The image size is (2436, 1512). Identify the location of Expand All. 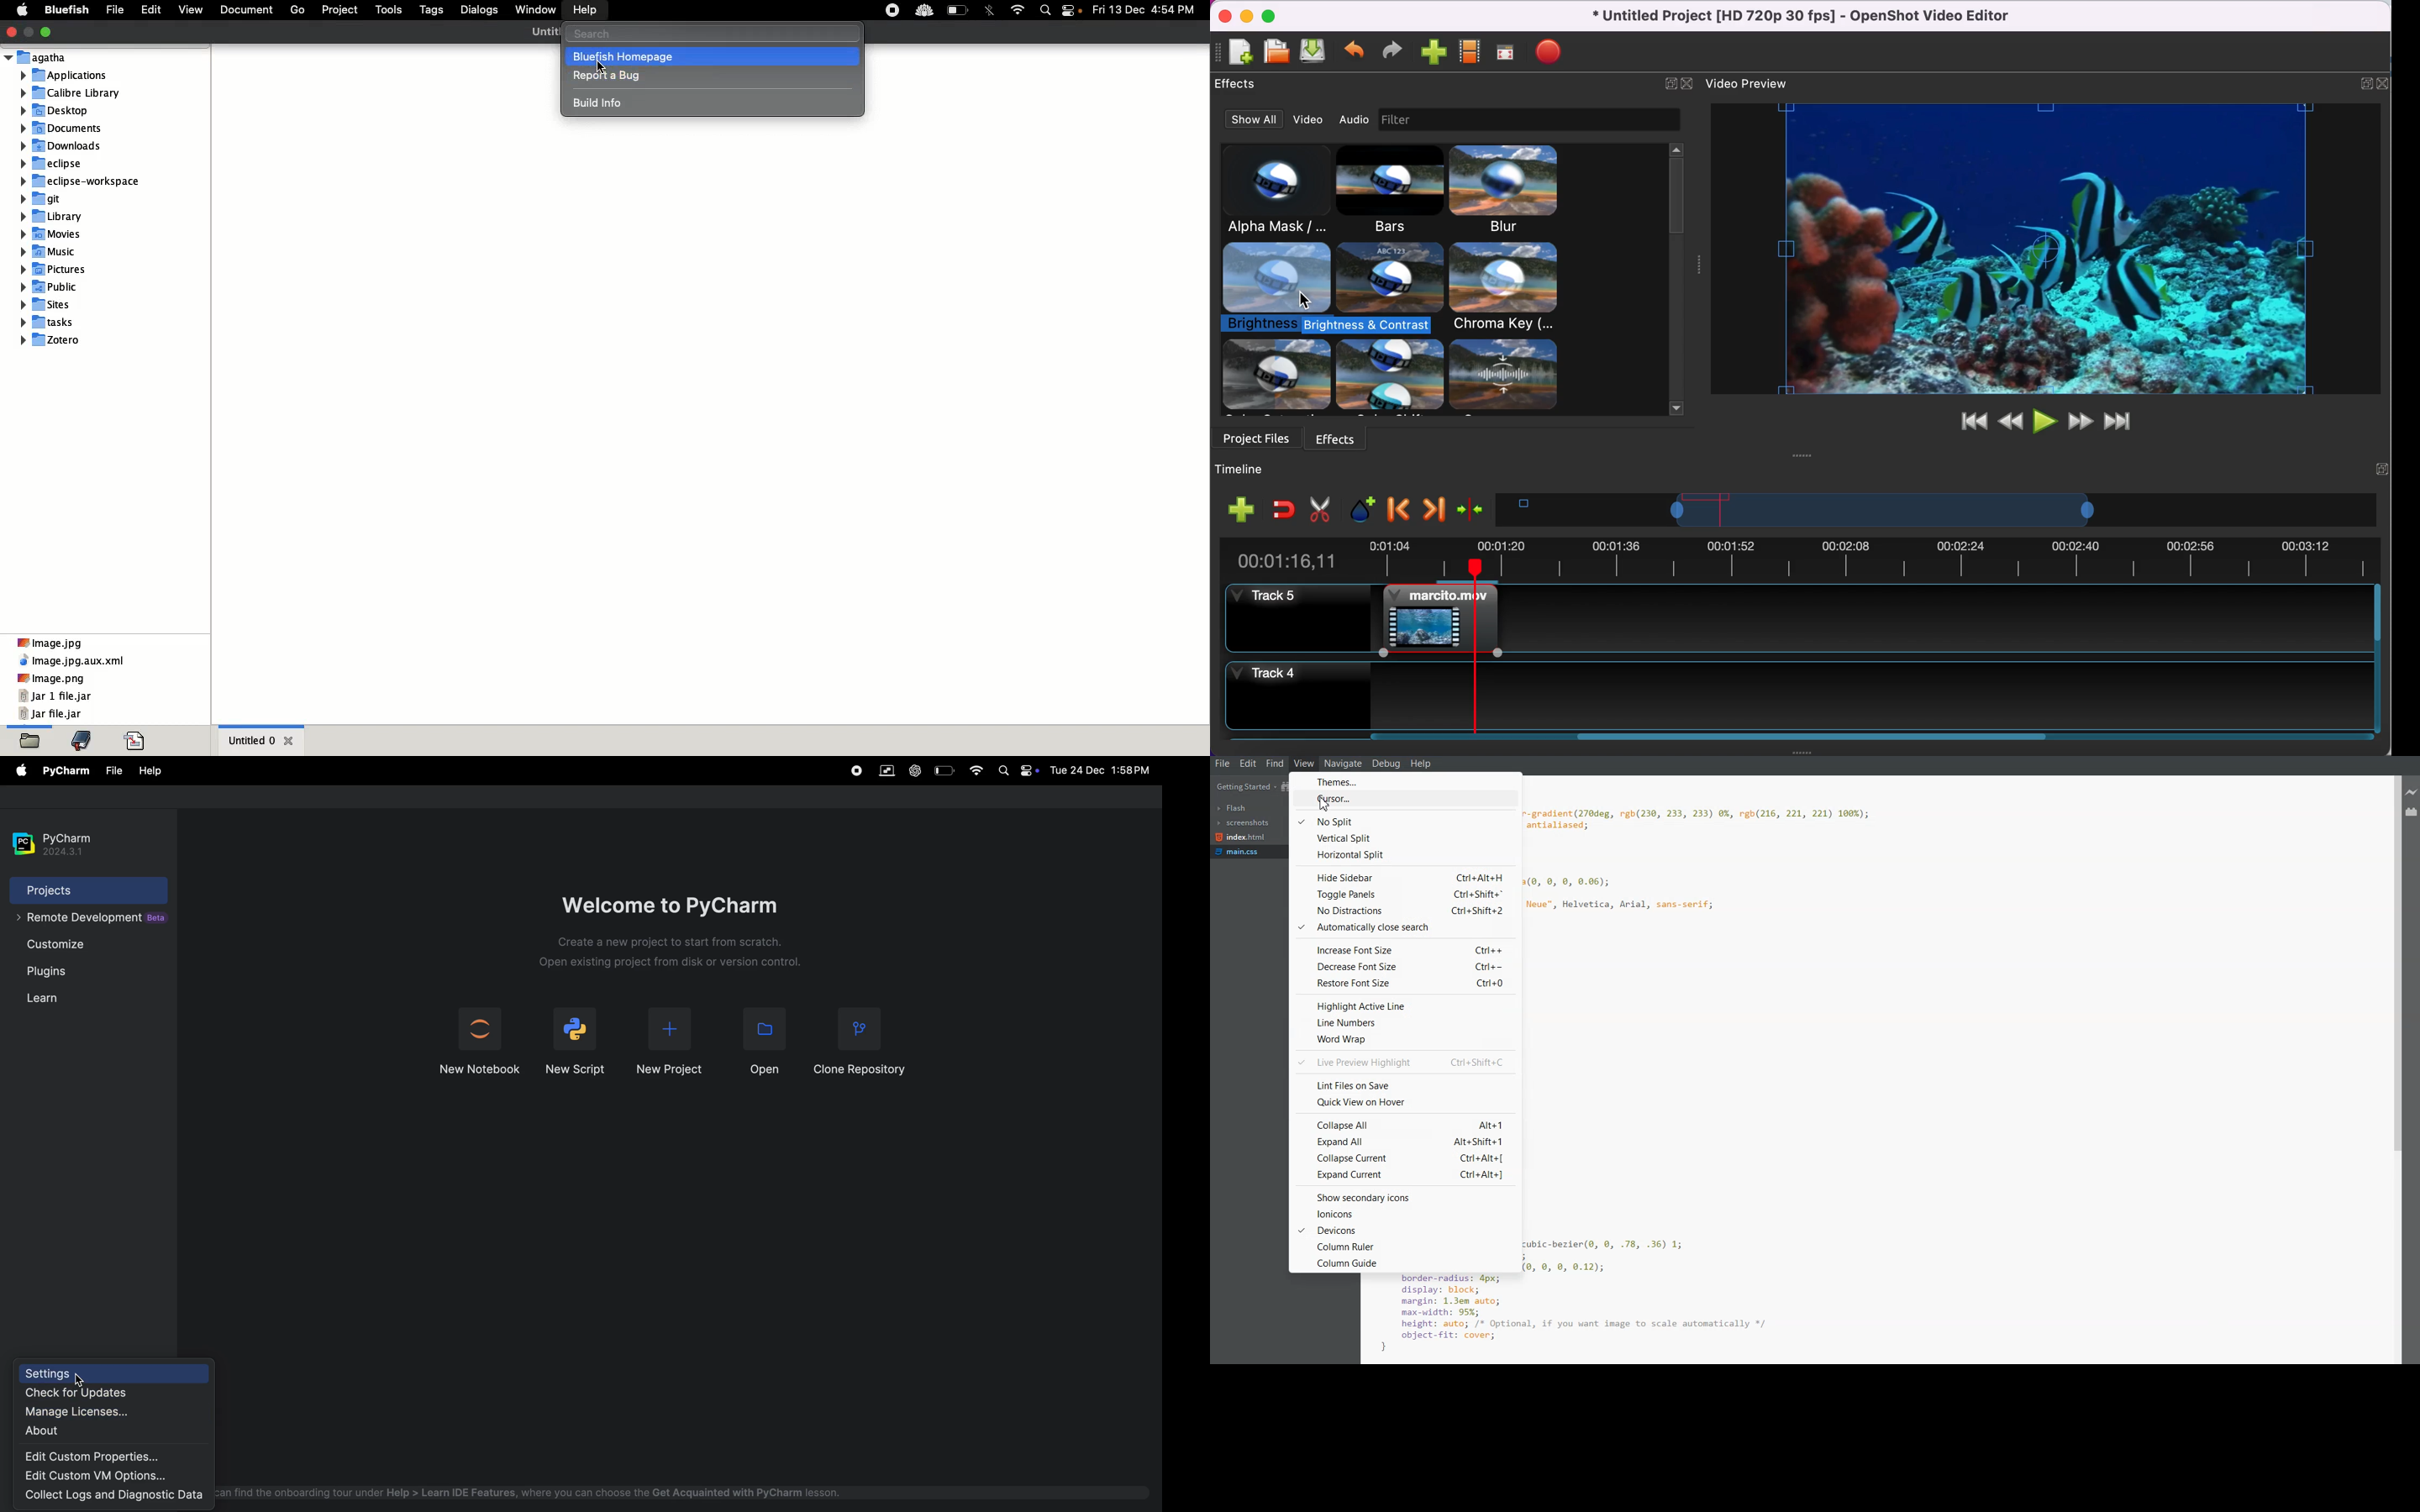
(1403, 1142).